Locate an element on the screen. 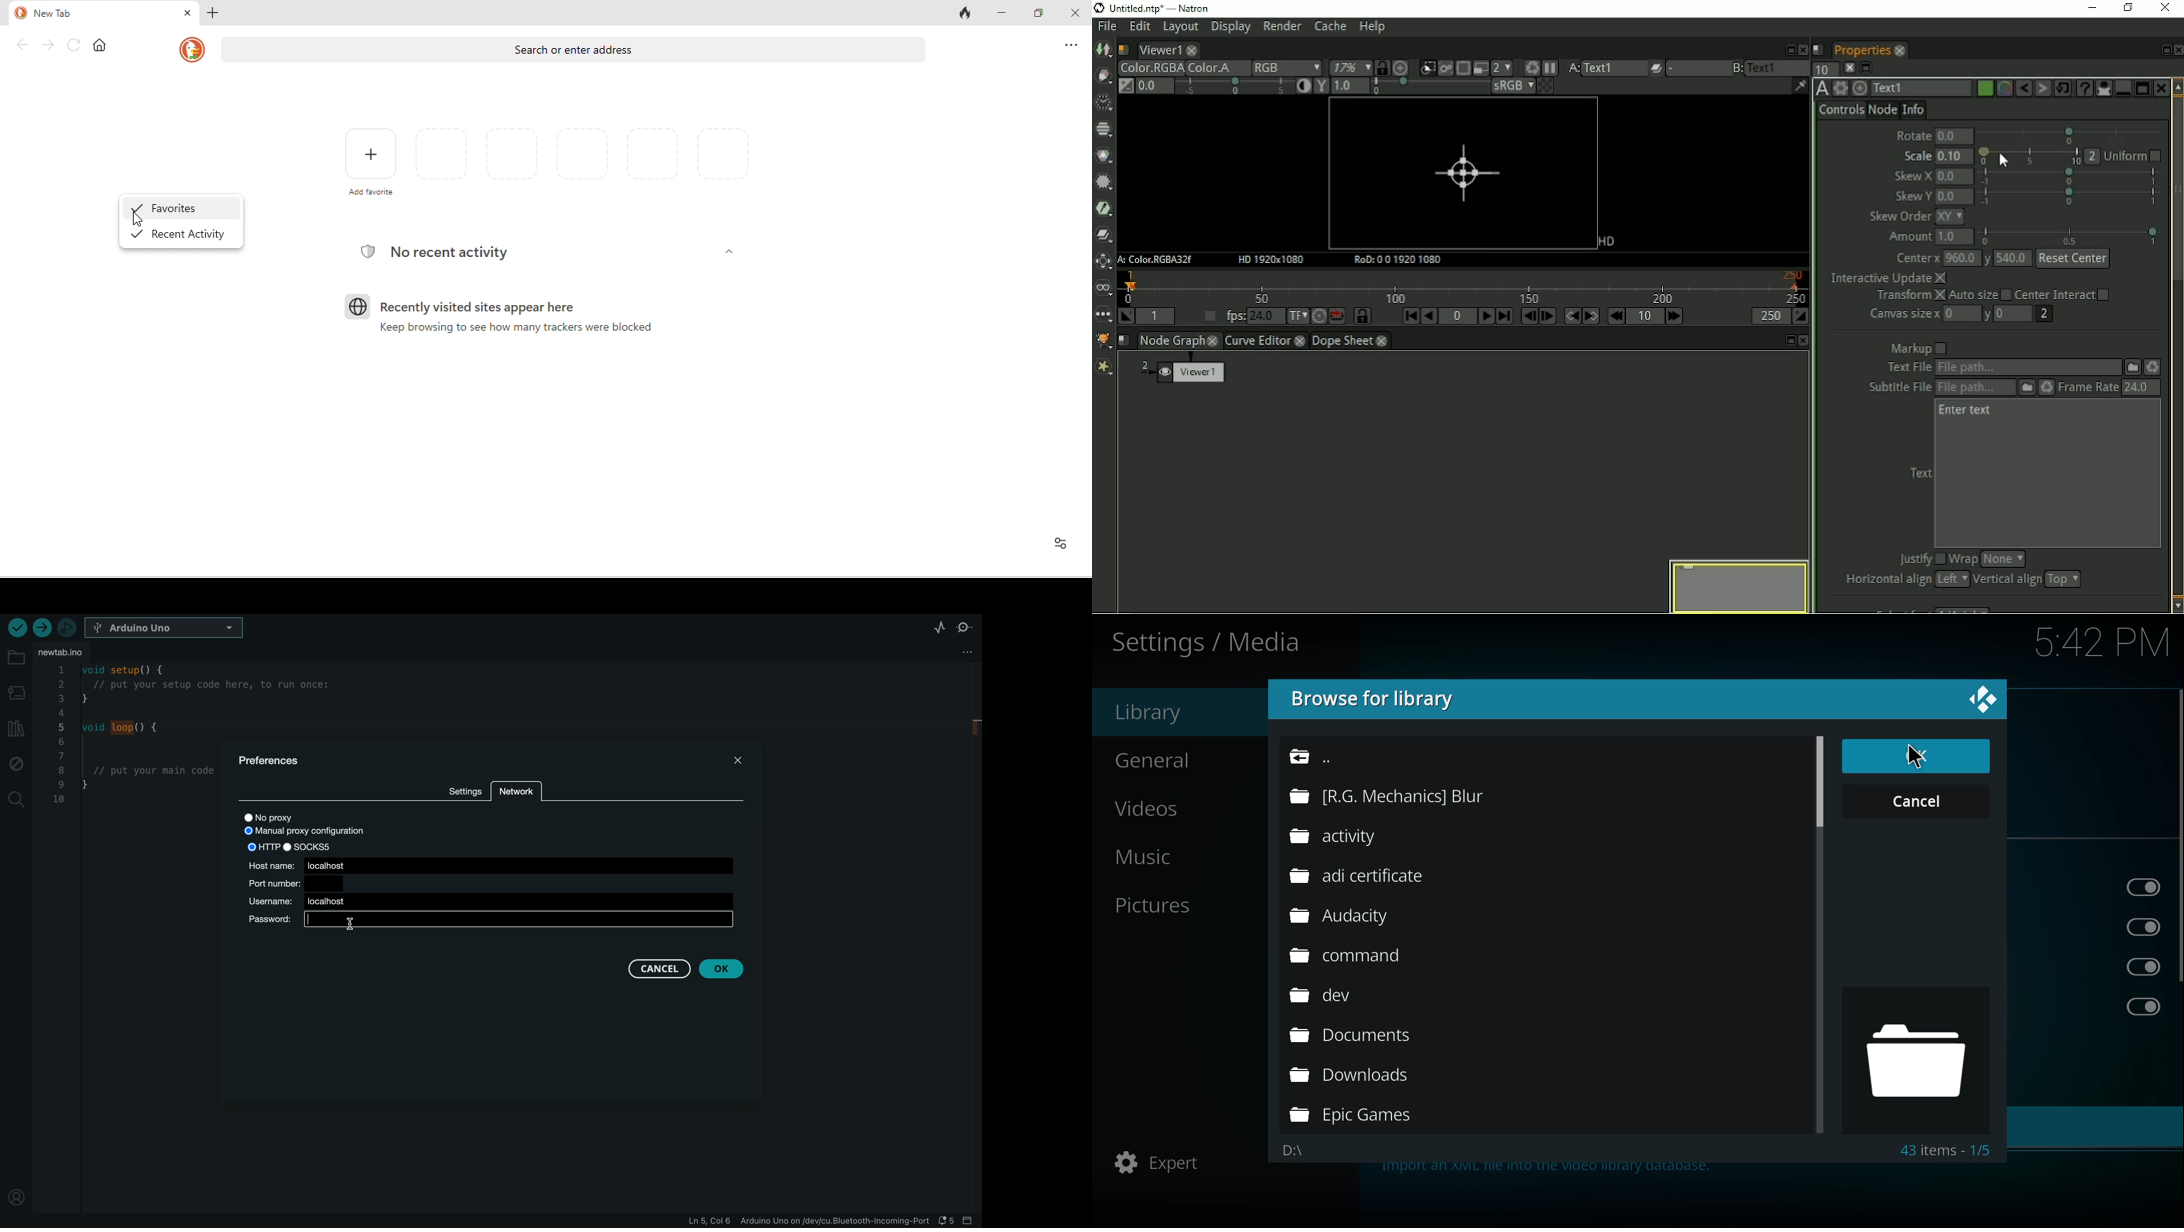 Image resolution: width=2184 pixels, height=1232 pixels. home is located at coordinates (99, 46).